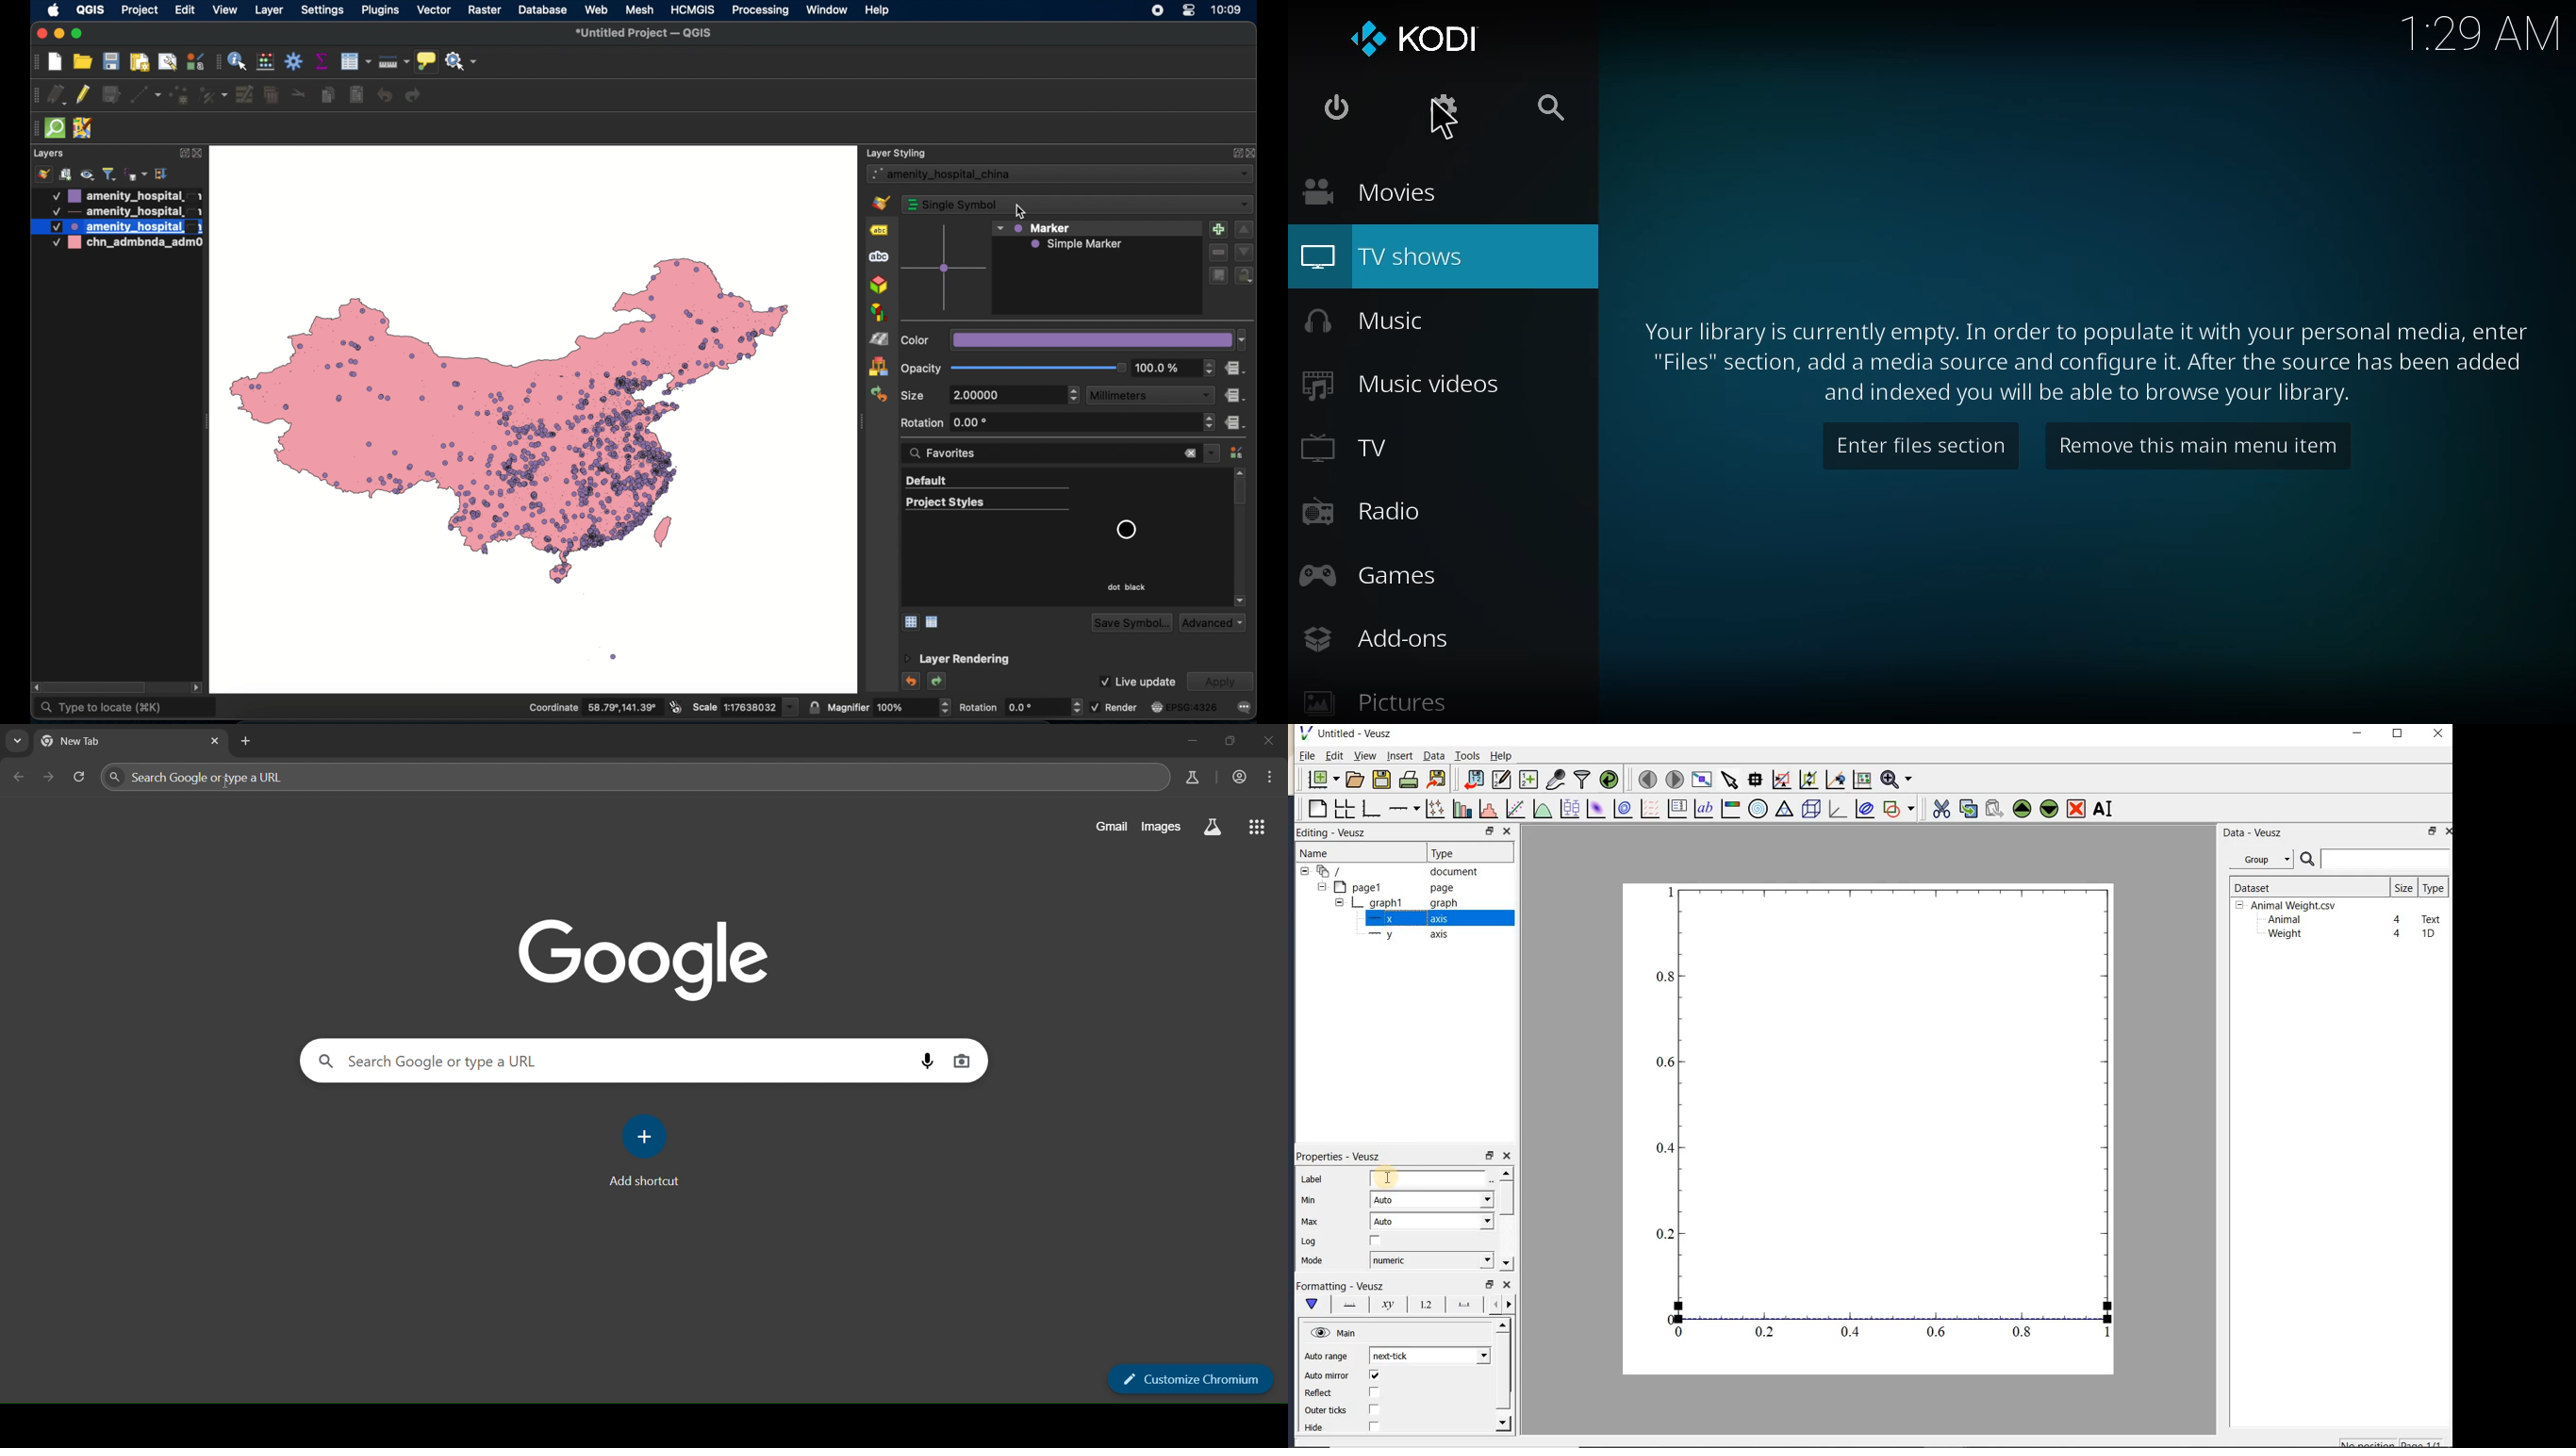  What do you see at coordinates (47, 777) in the screenshot?
I see `go forward one page` at bounding box center [47, 777].